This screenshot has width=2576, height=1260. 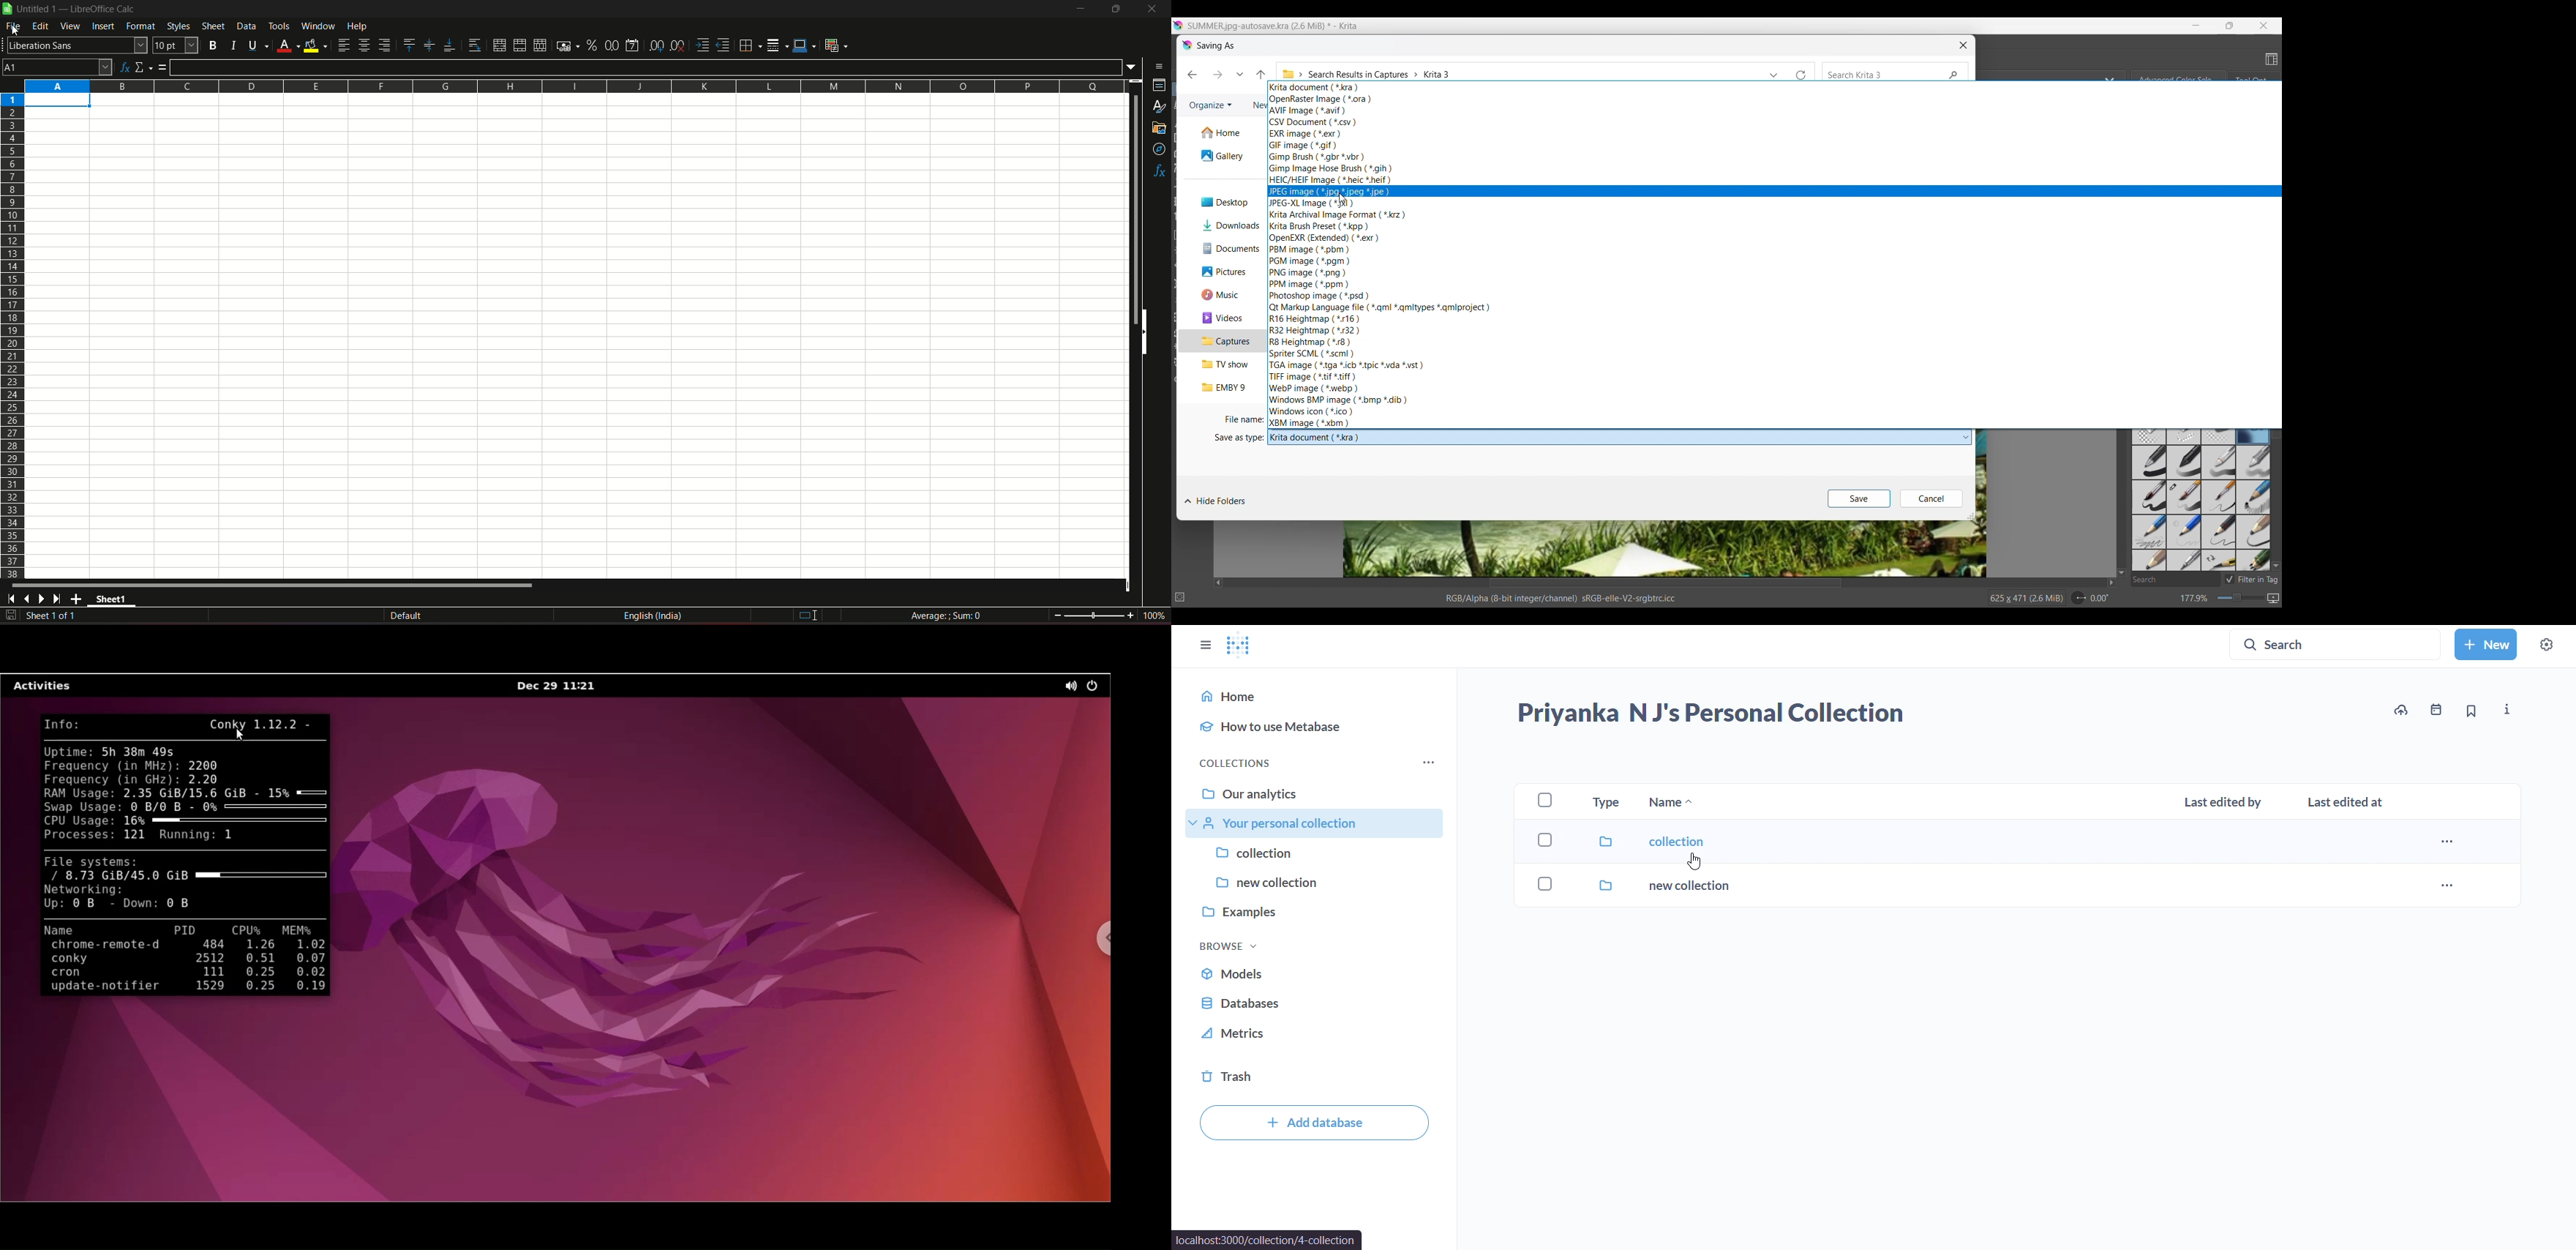 What do you see at coordinates (1612, 438) in the screenshot?
I see `Enter file format` at bounding box center [1612, 438].